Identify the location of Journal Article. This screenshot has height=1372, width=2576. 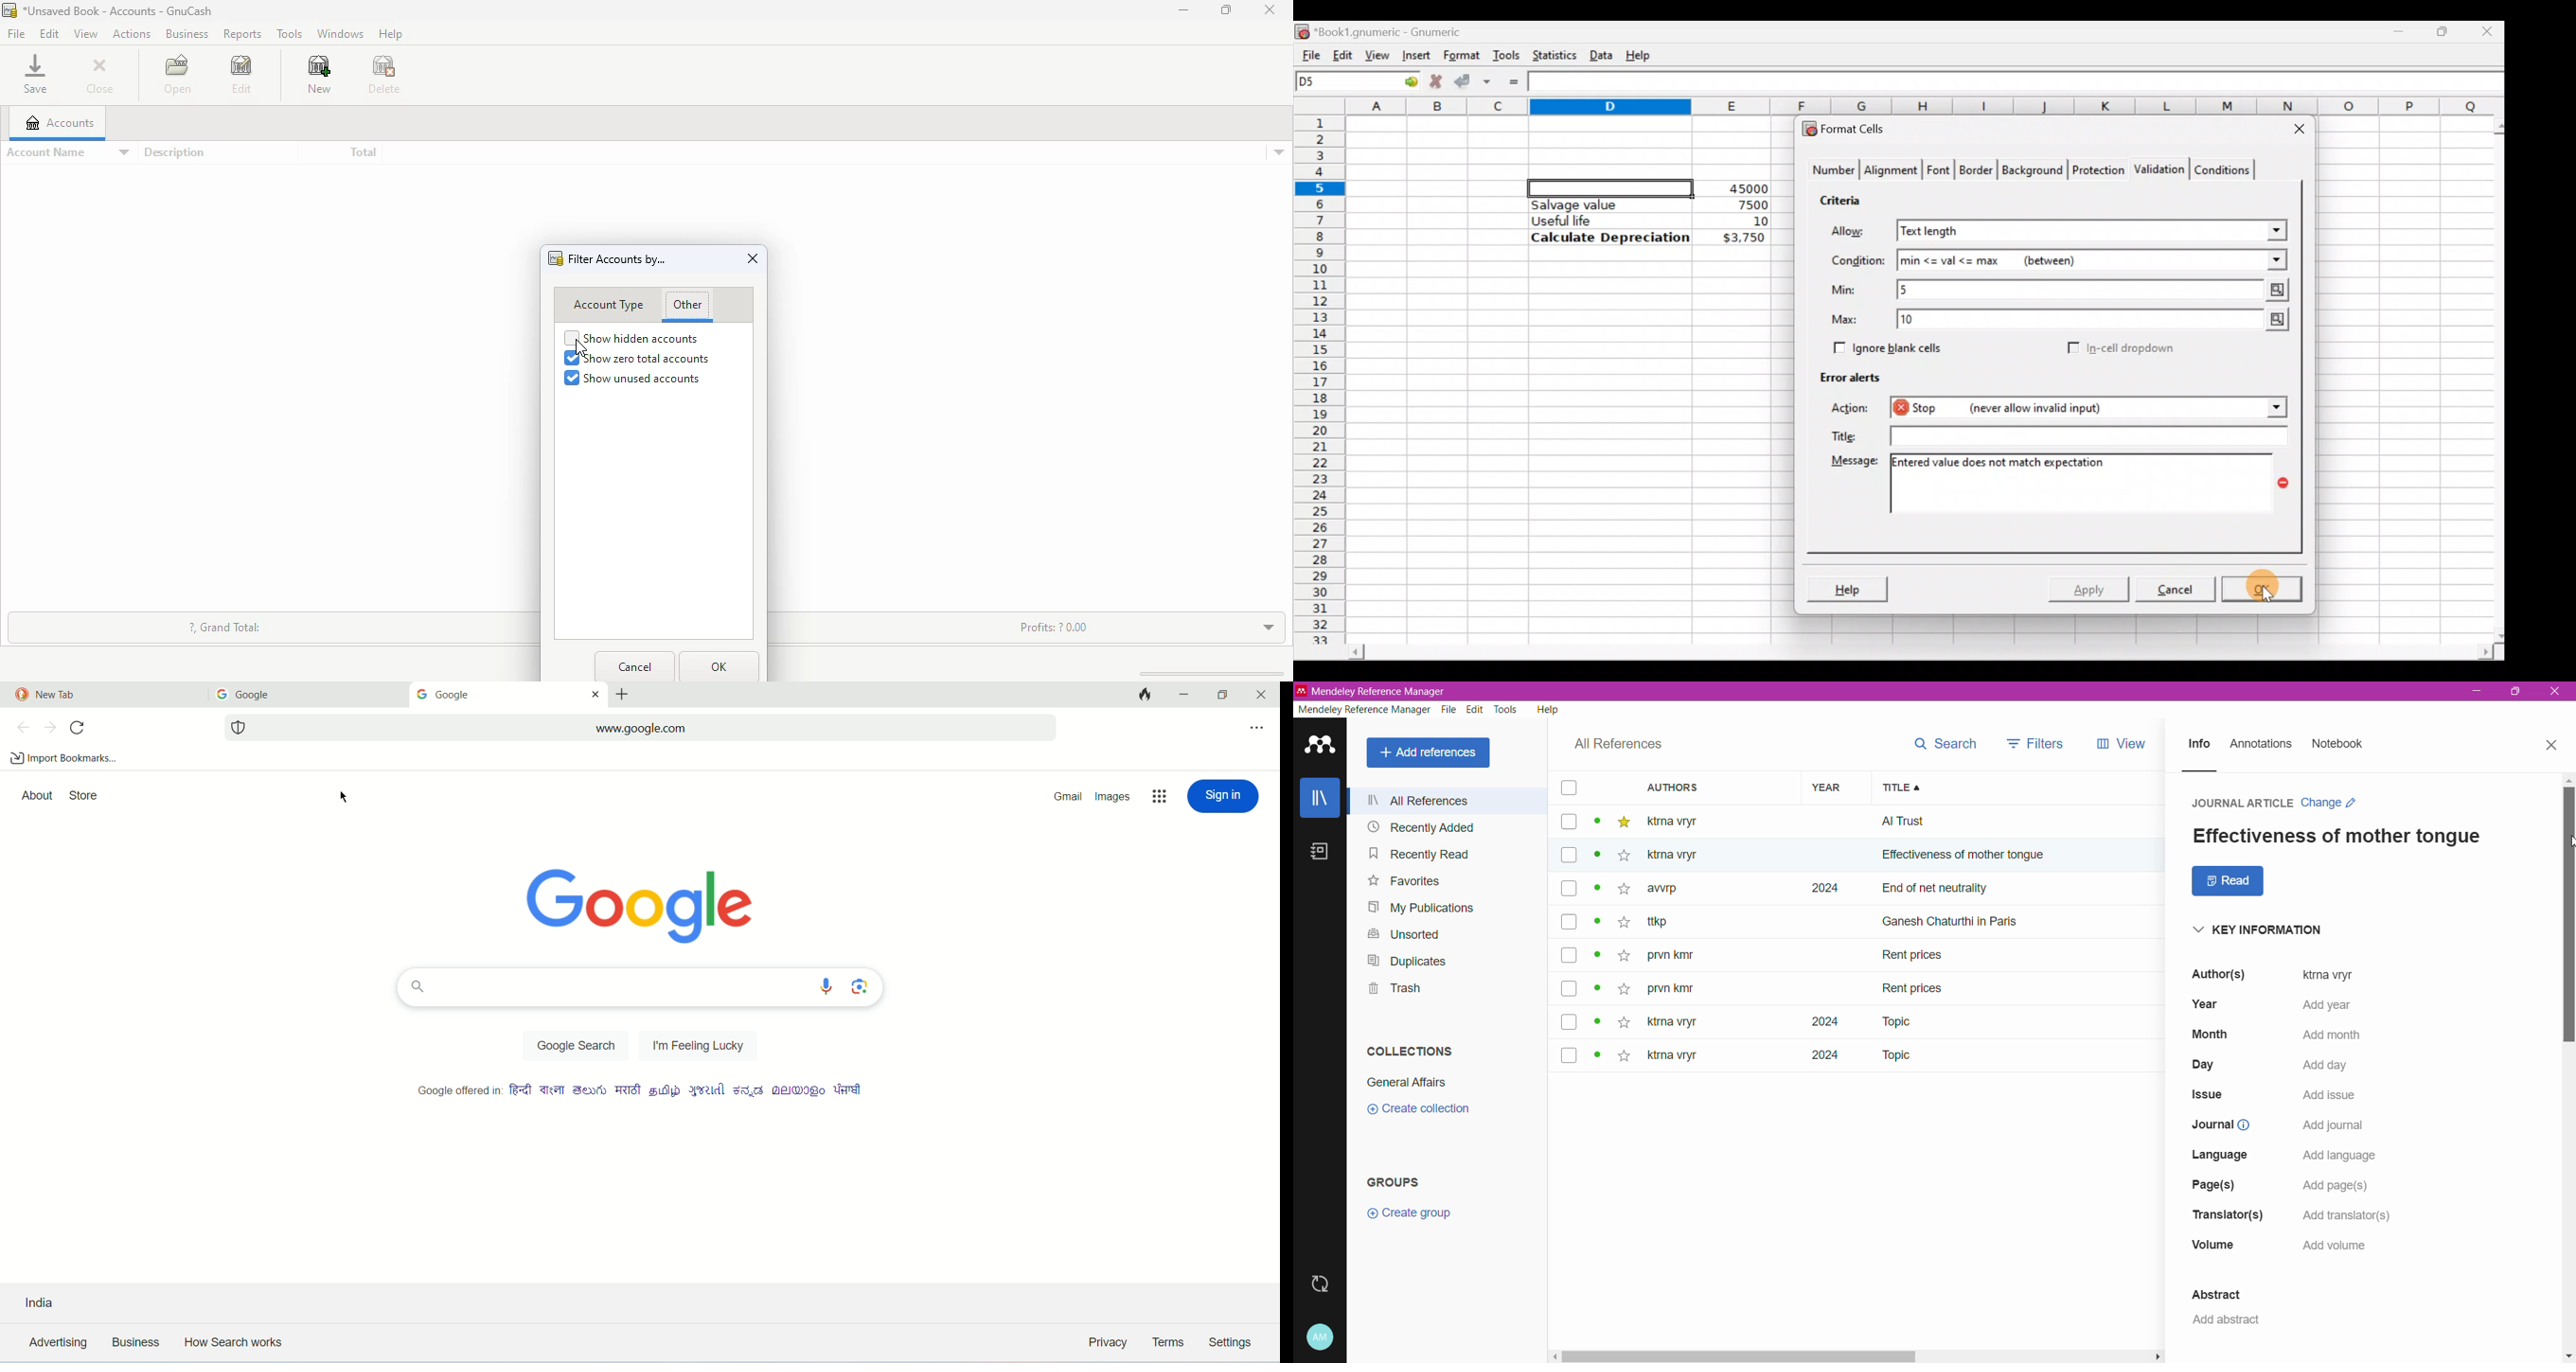
(2238, 802).